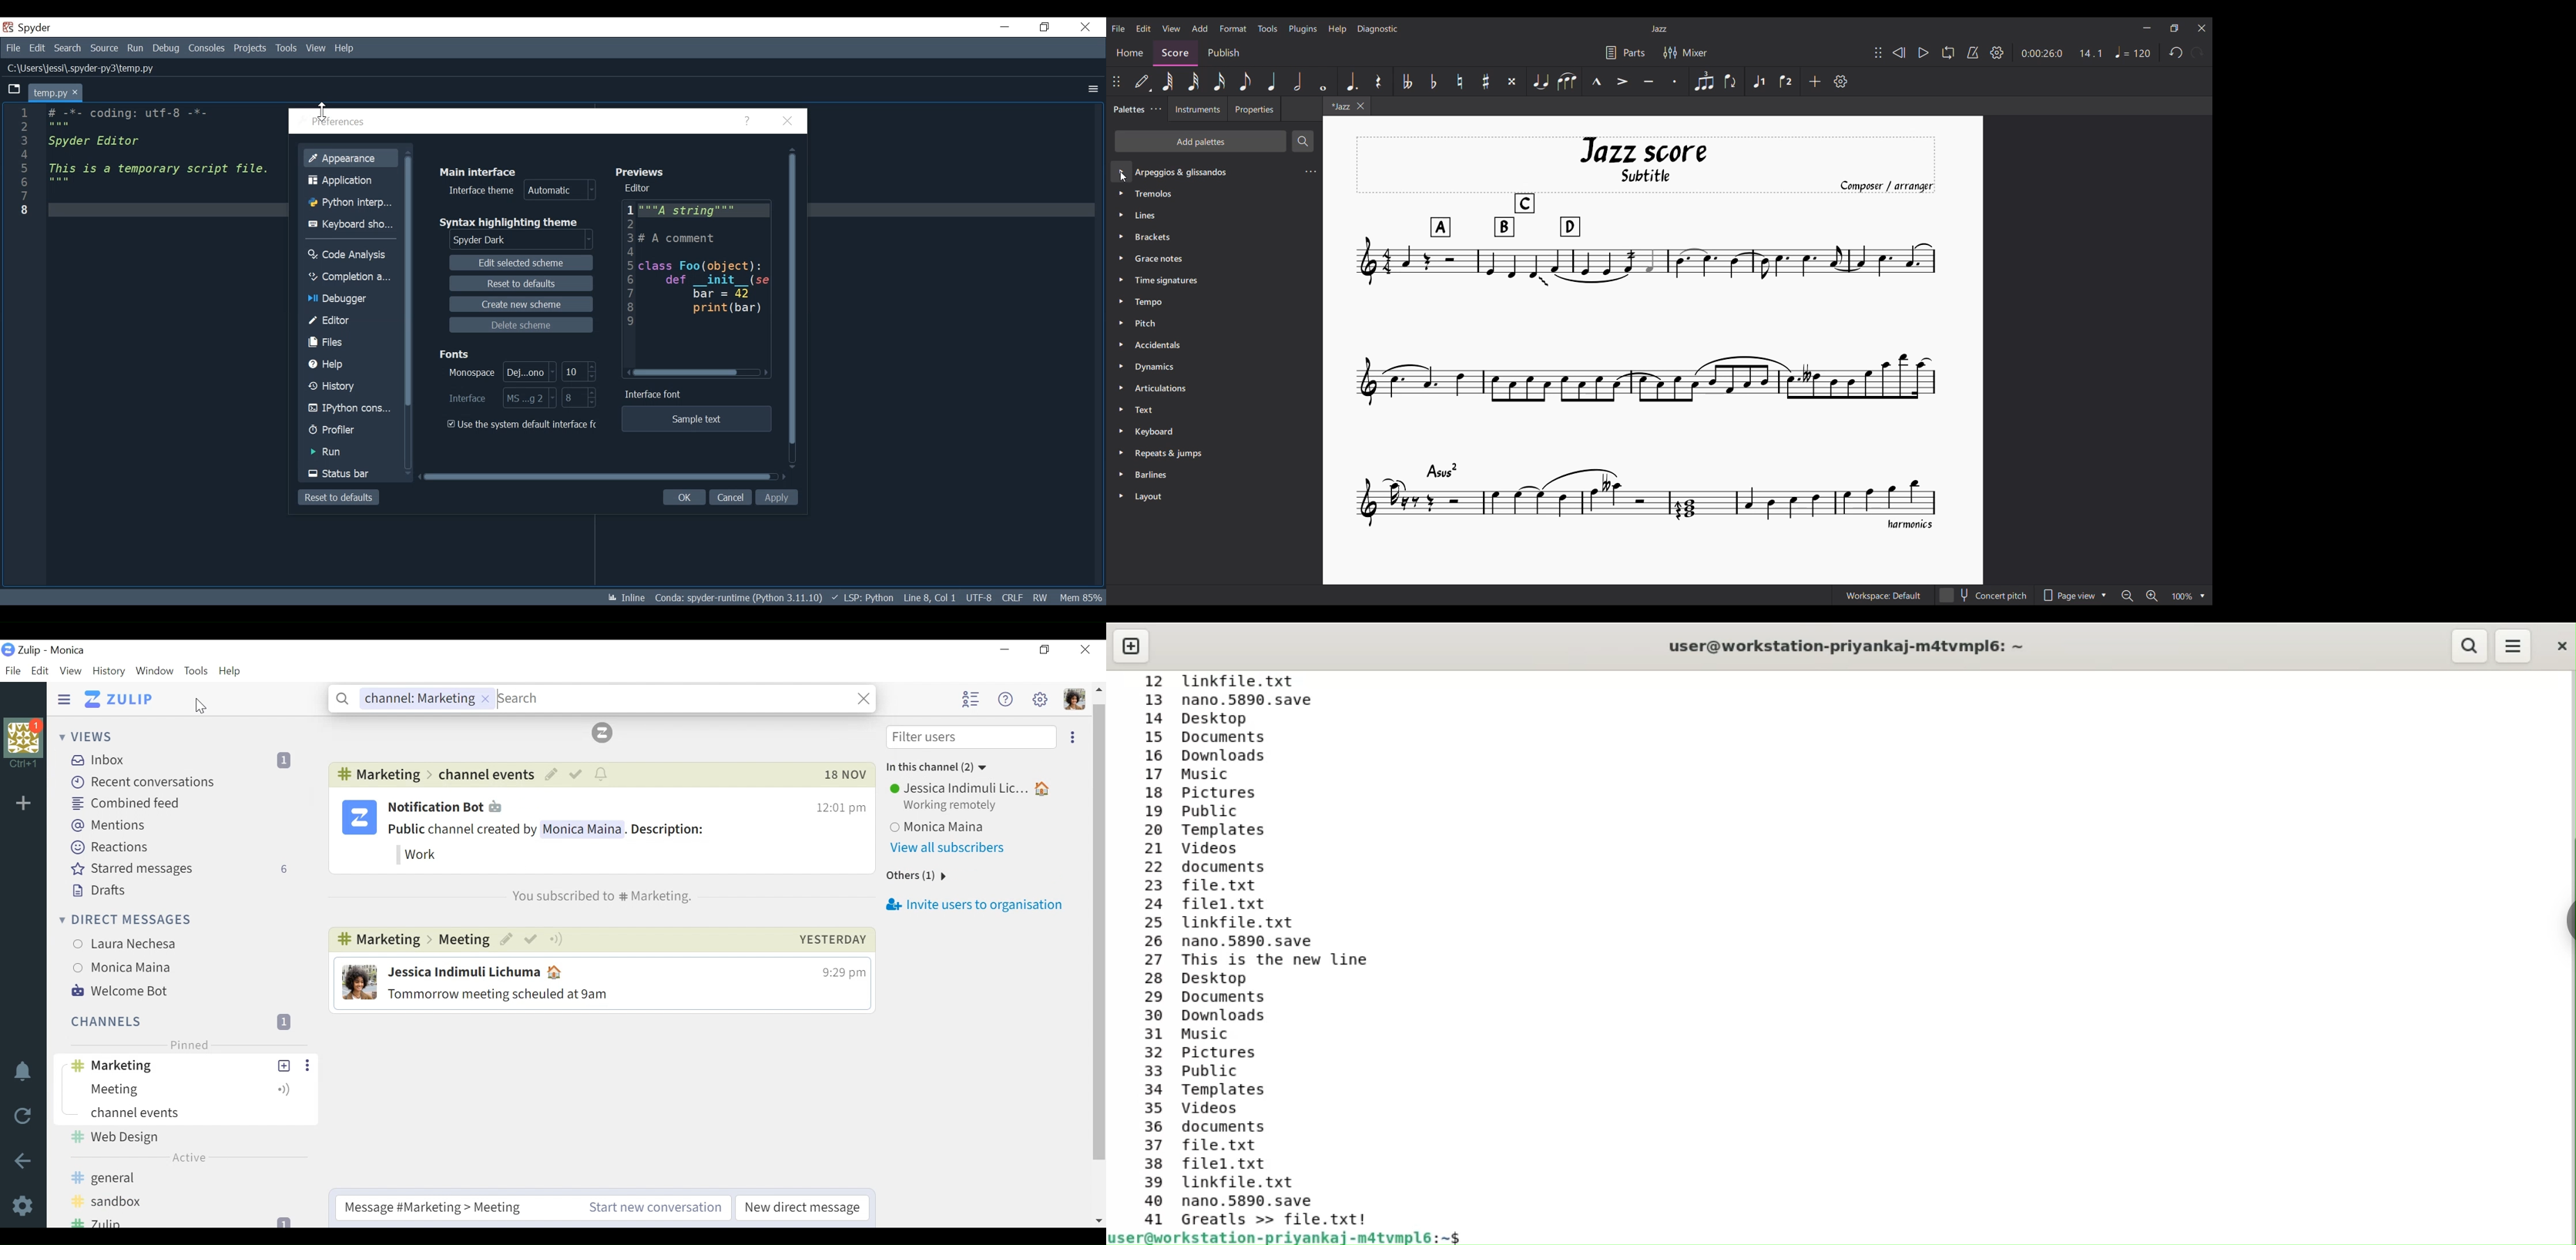 Image resolution: width=2576 pixels, height=1260 pixels. I want to click on notifications, so click(601, 775).